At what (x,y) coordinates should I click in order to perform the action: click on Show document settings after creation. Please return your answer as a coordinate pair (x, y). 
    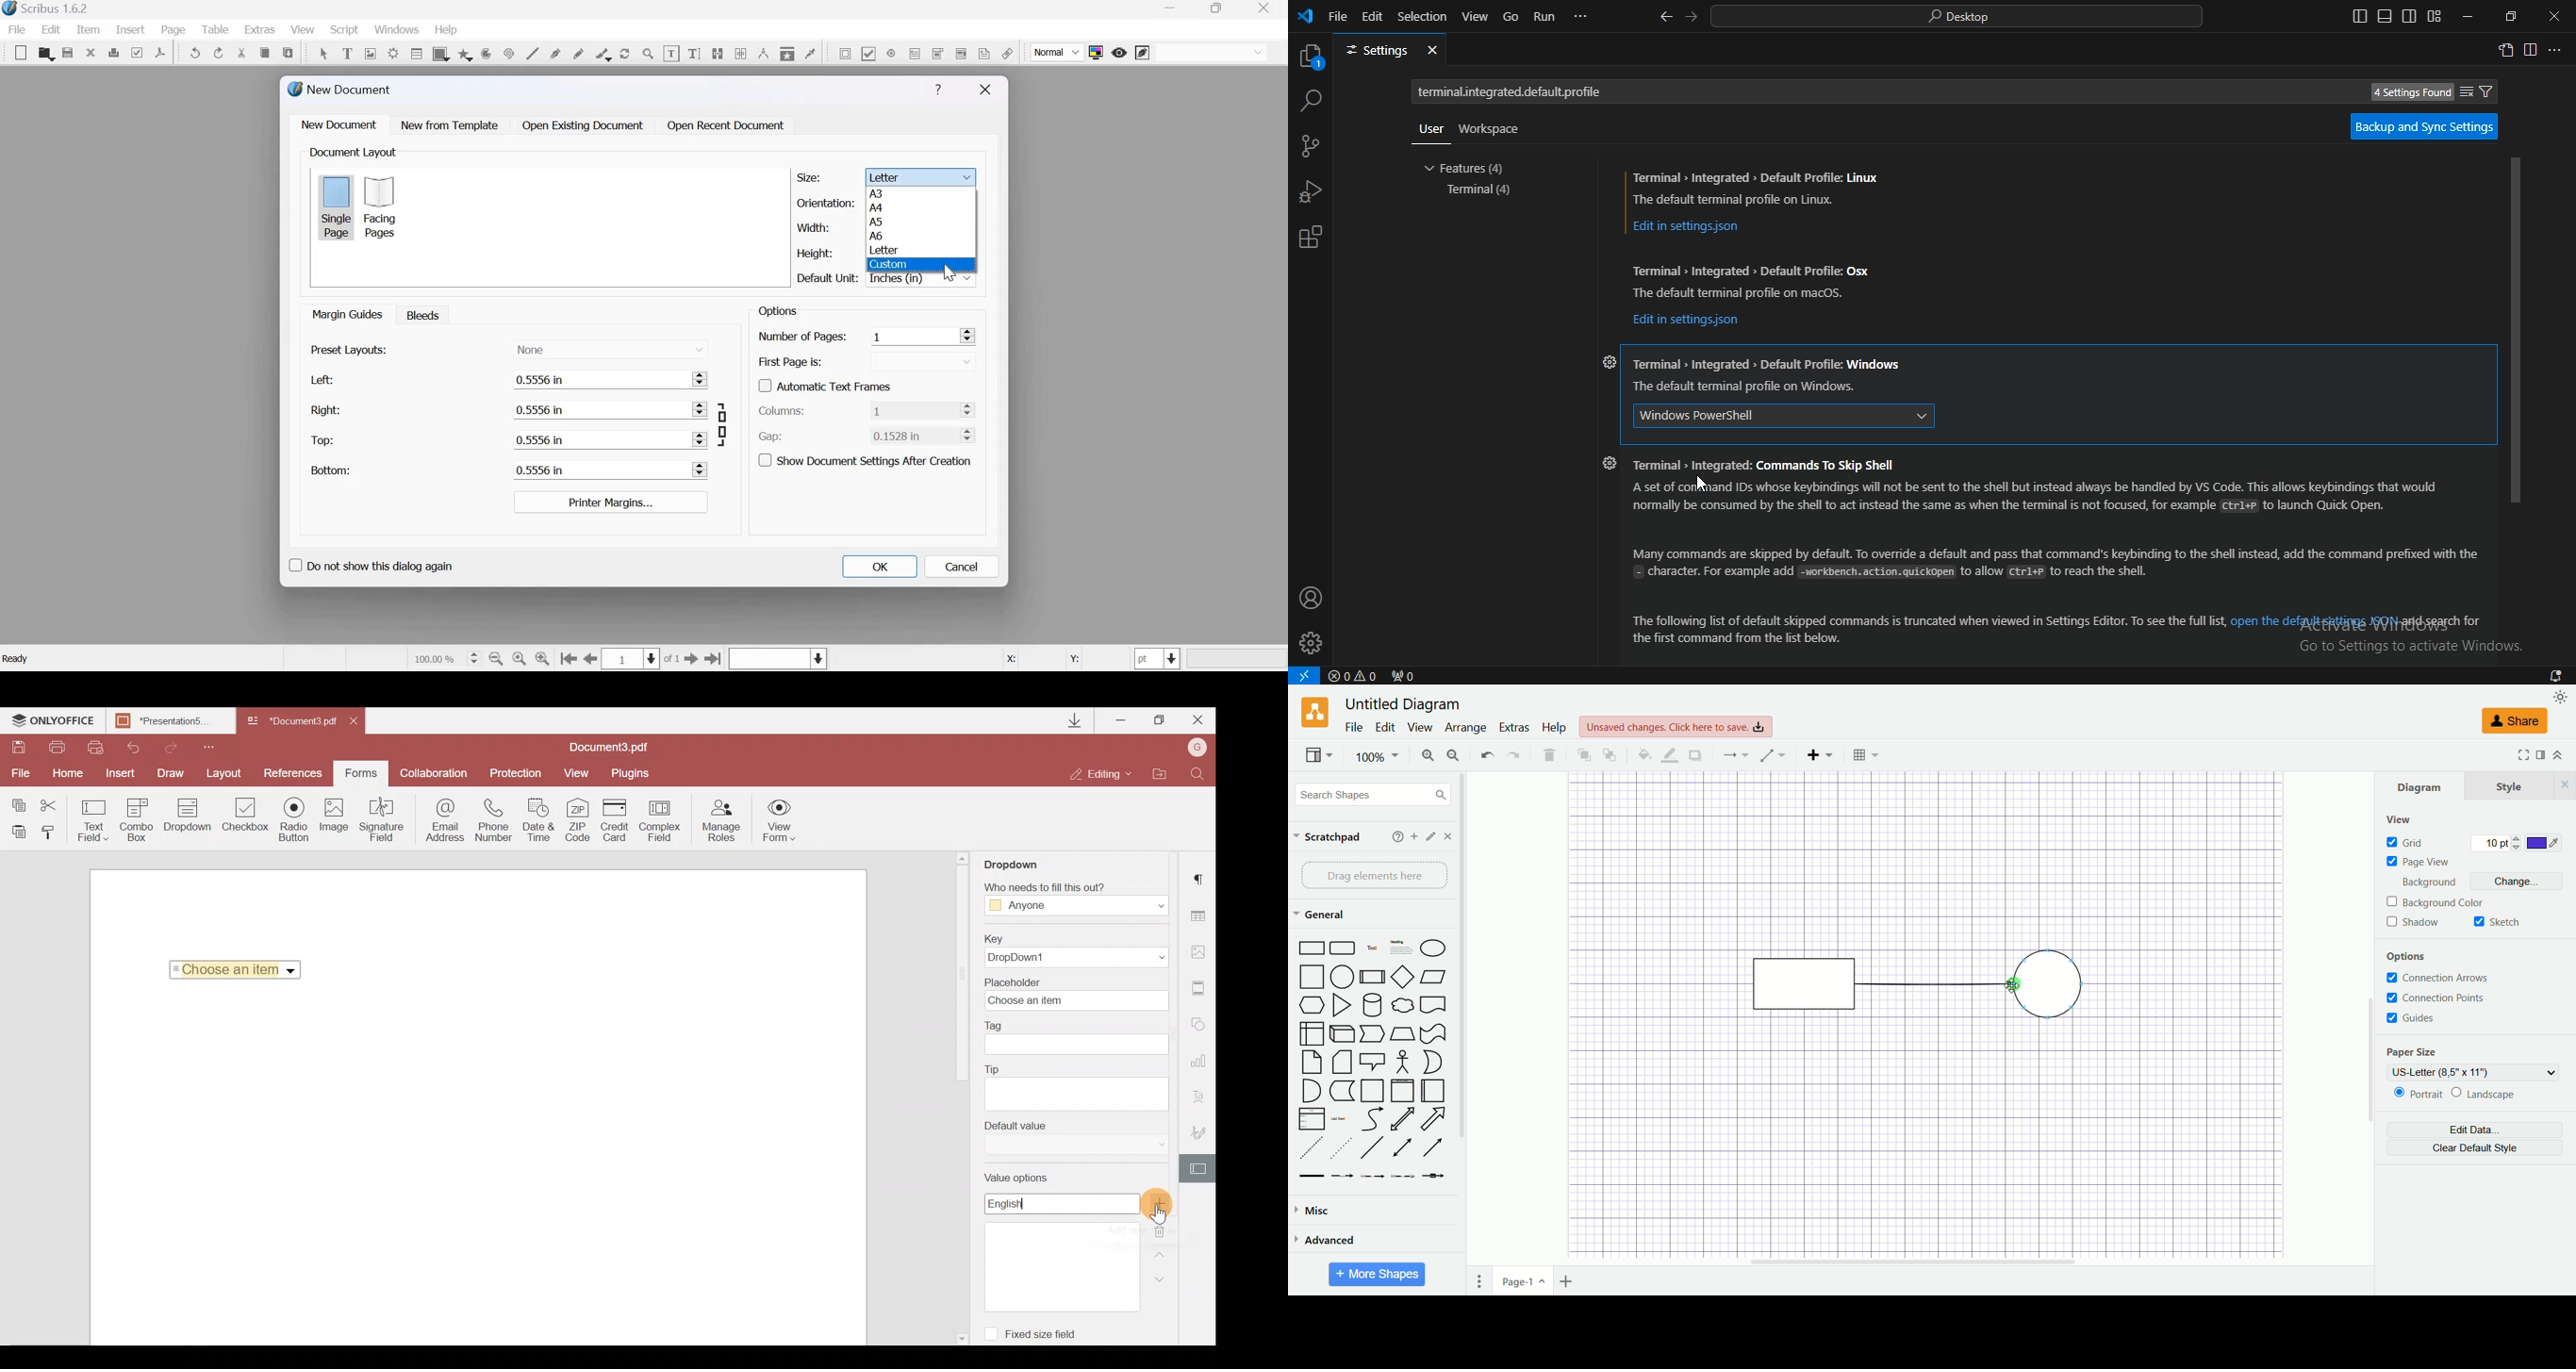
    Looking at the image, I should click on (865, 459).